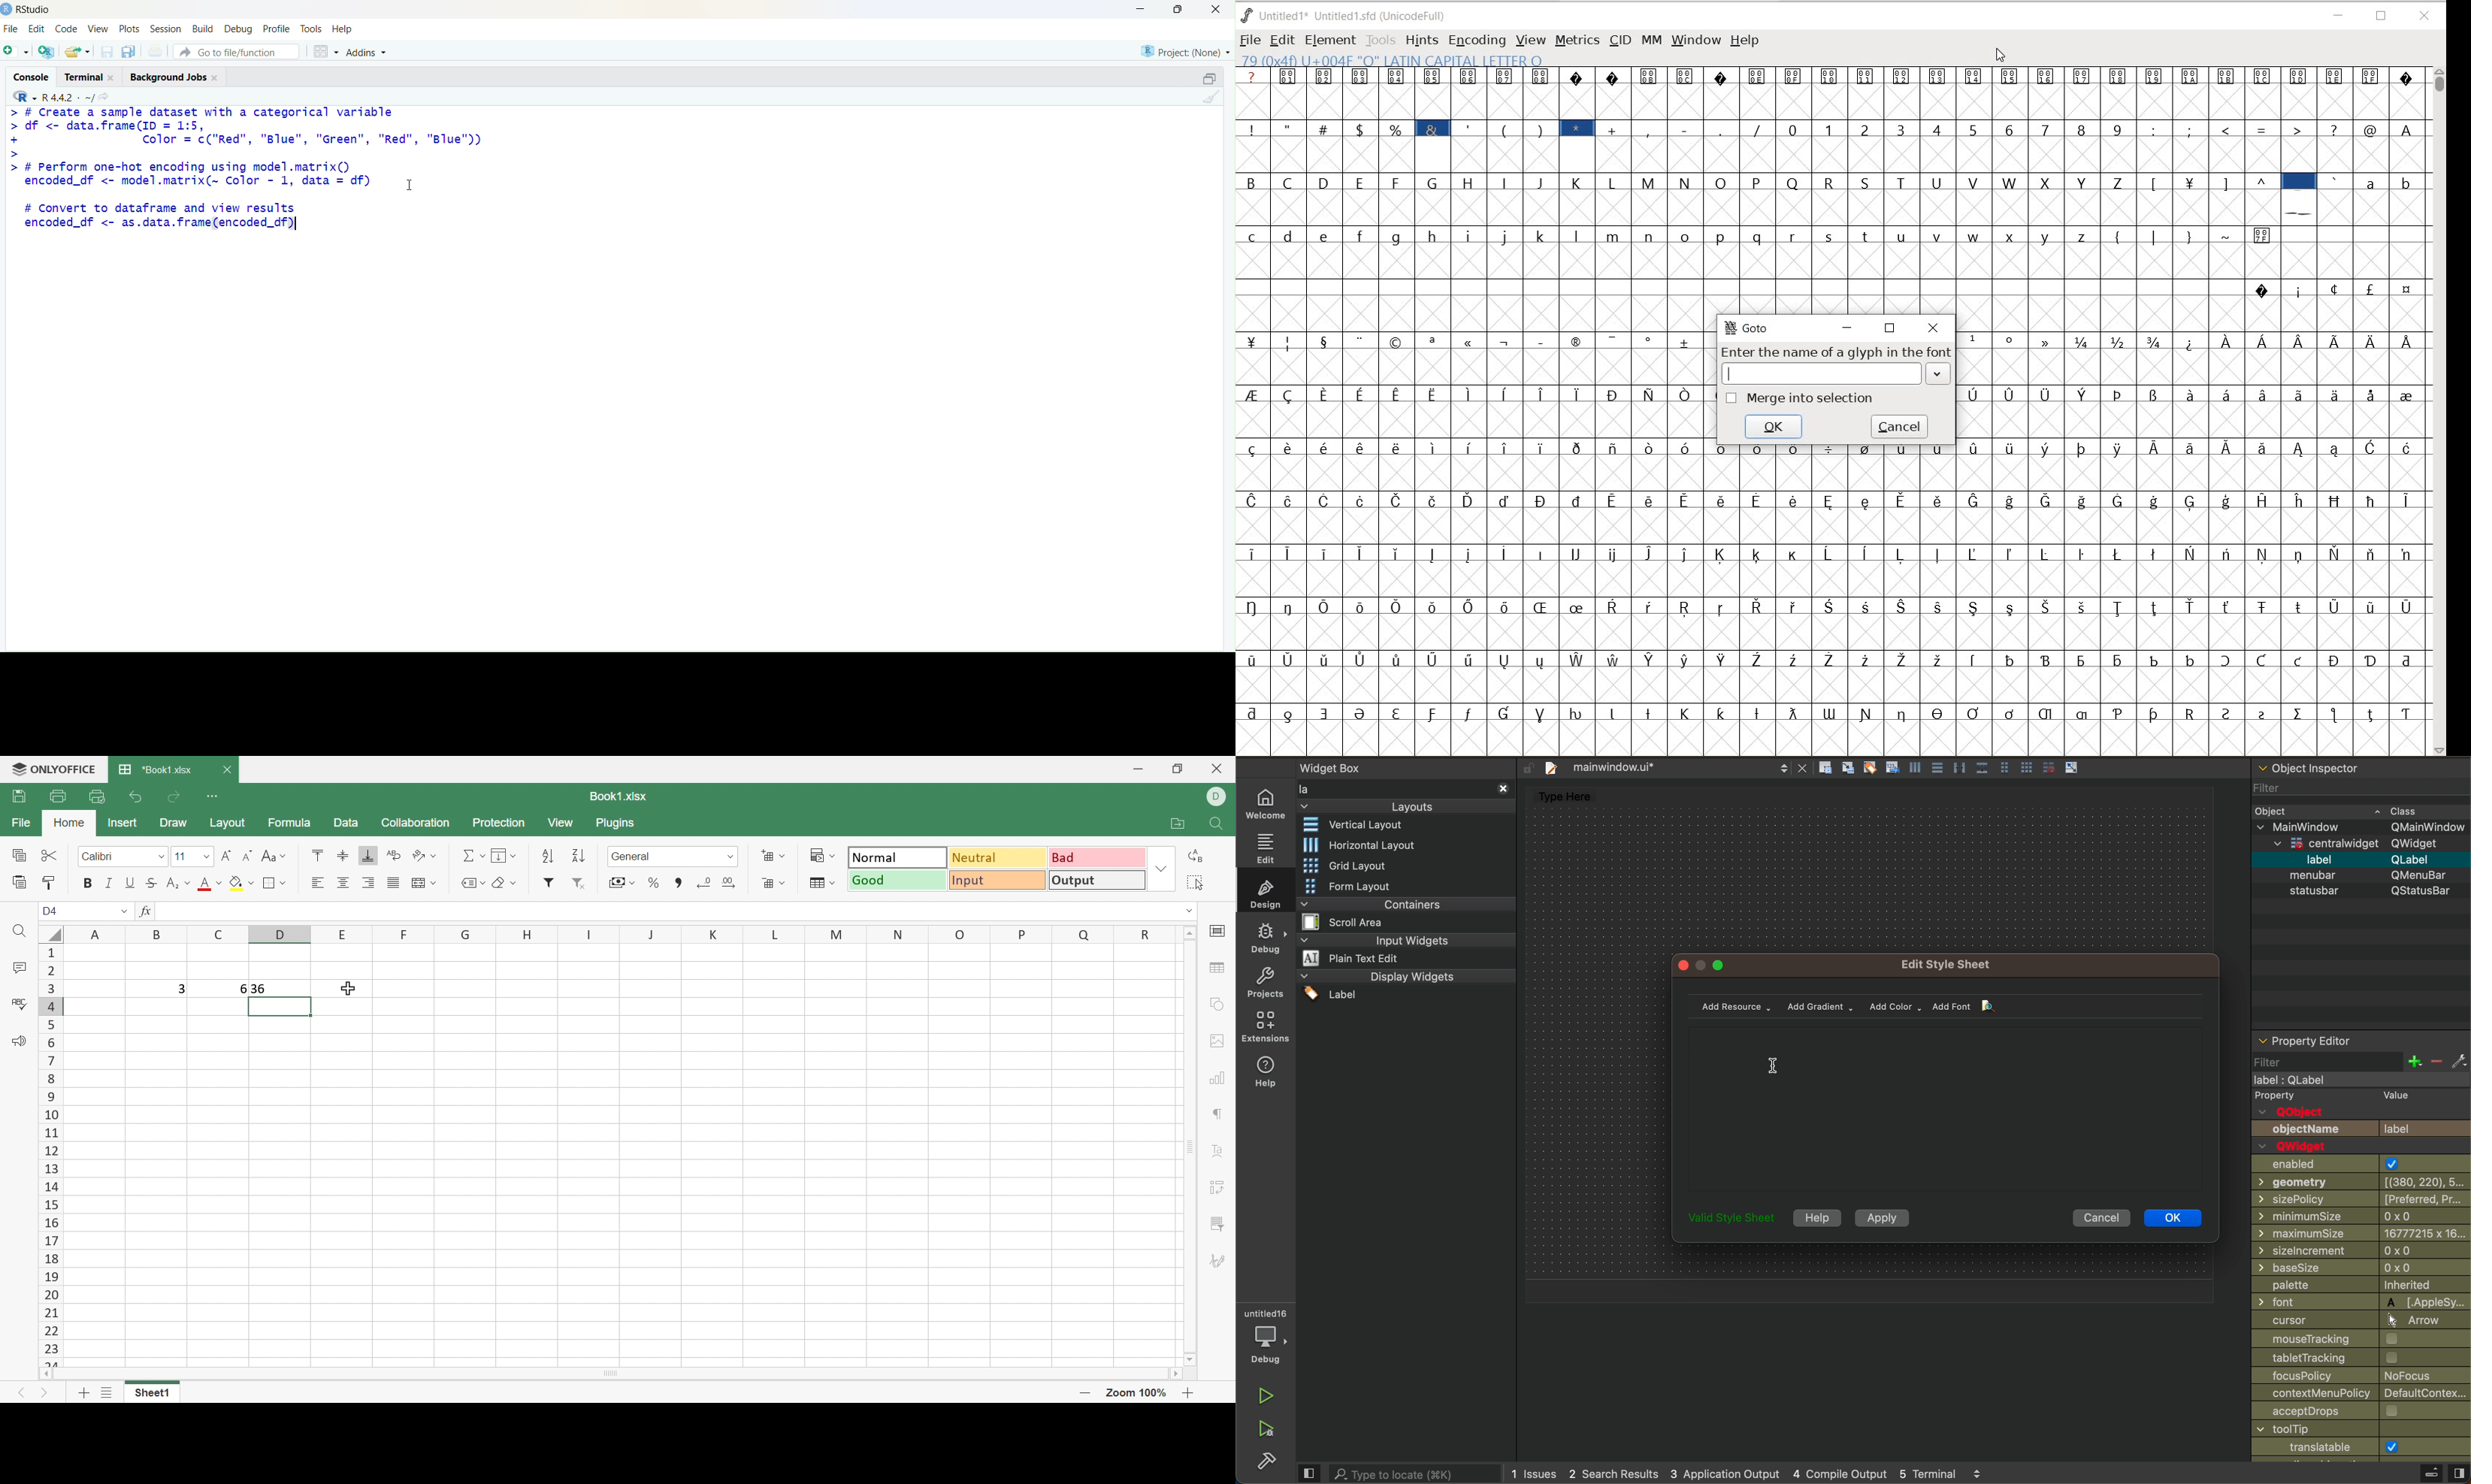 The width and height of the screenshot is (2492, 1484). I want to click on Next, so click(45, 1393).